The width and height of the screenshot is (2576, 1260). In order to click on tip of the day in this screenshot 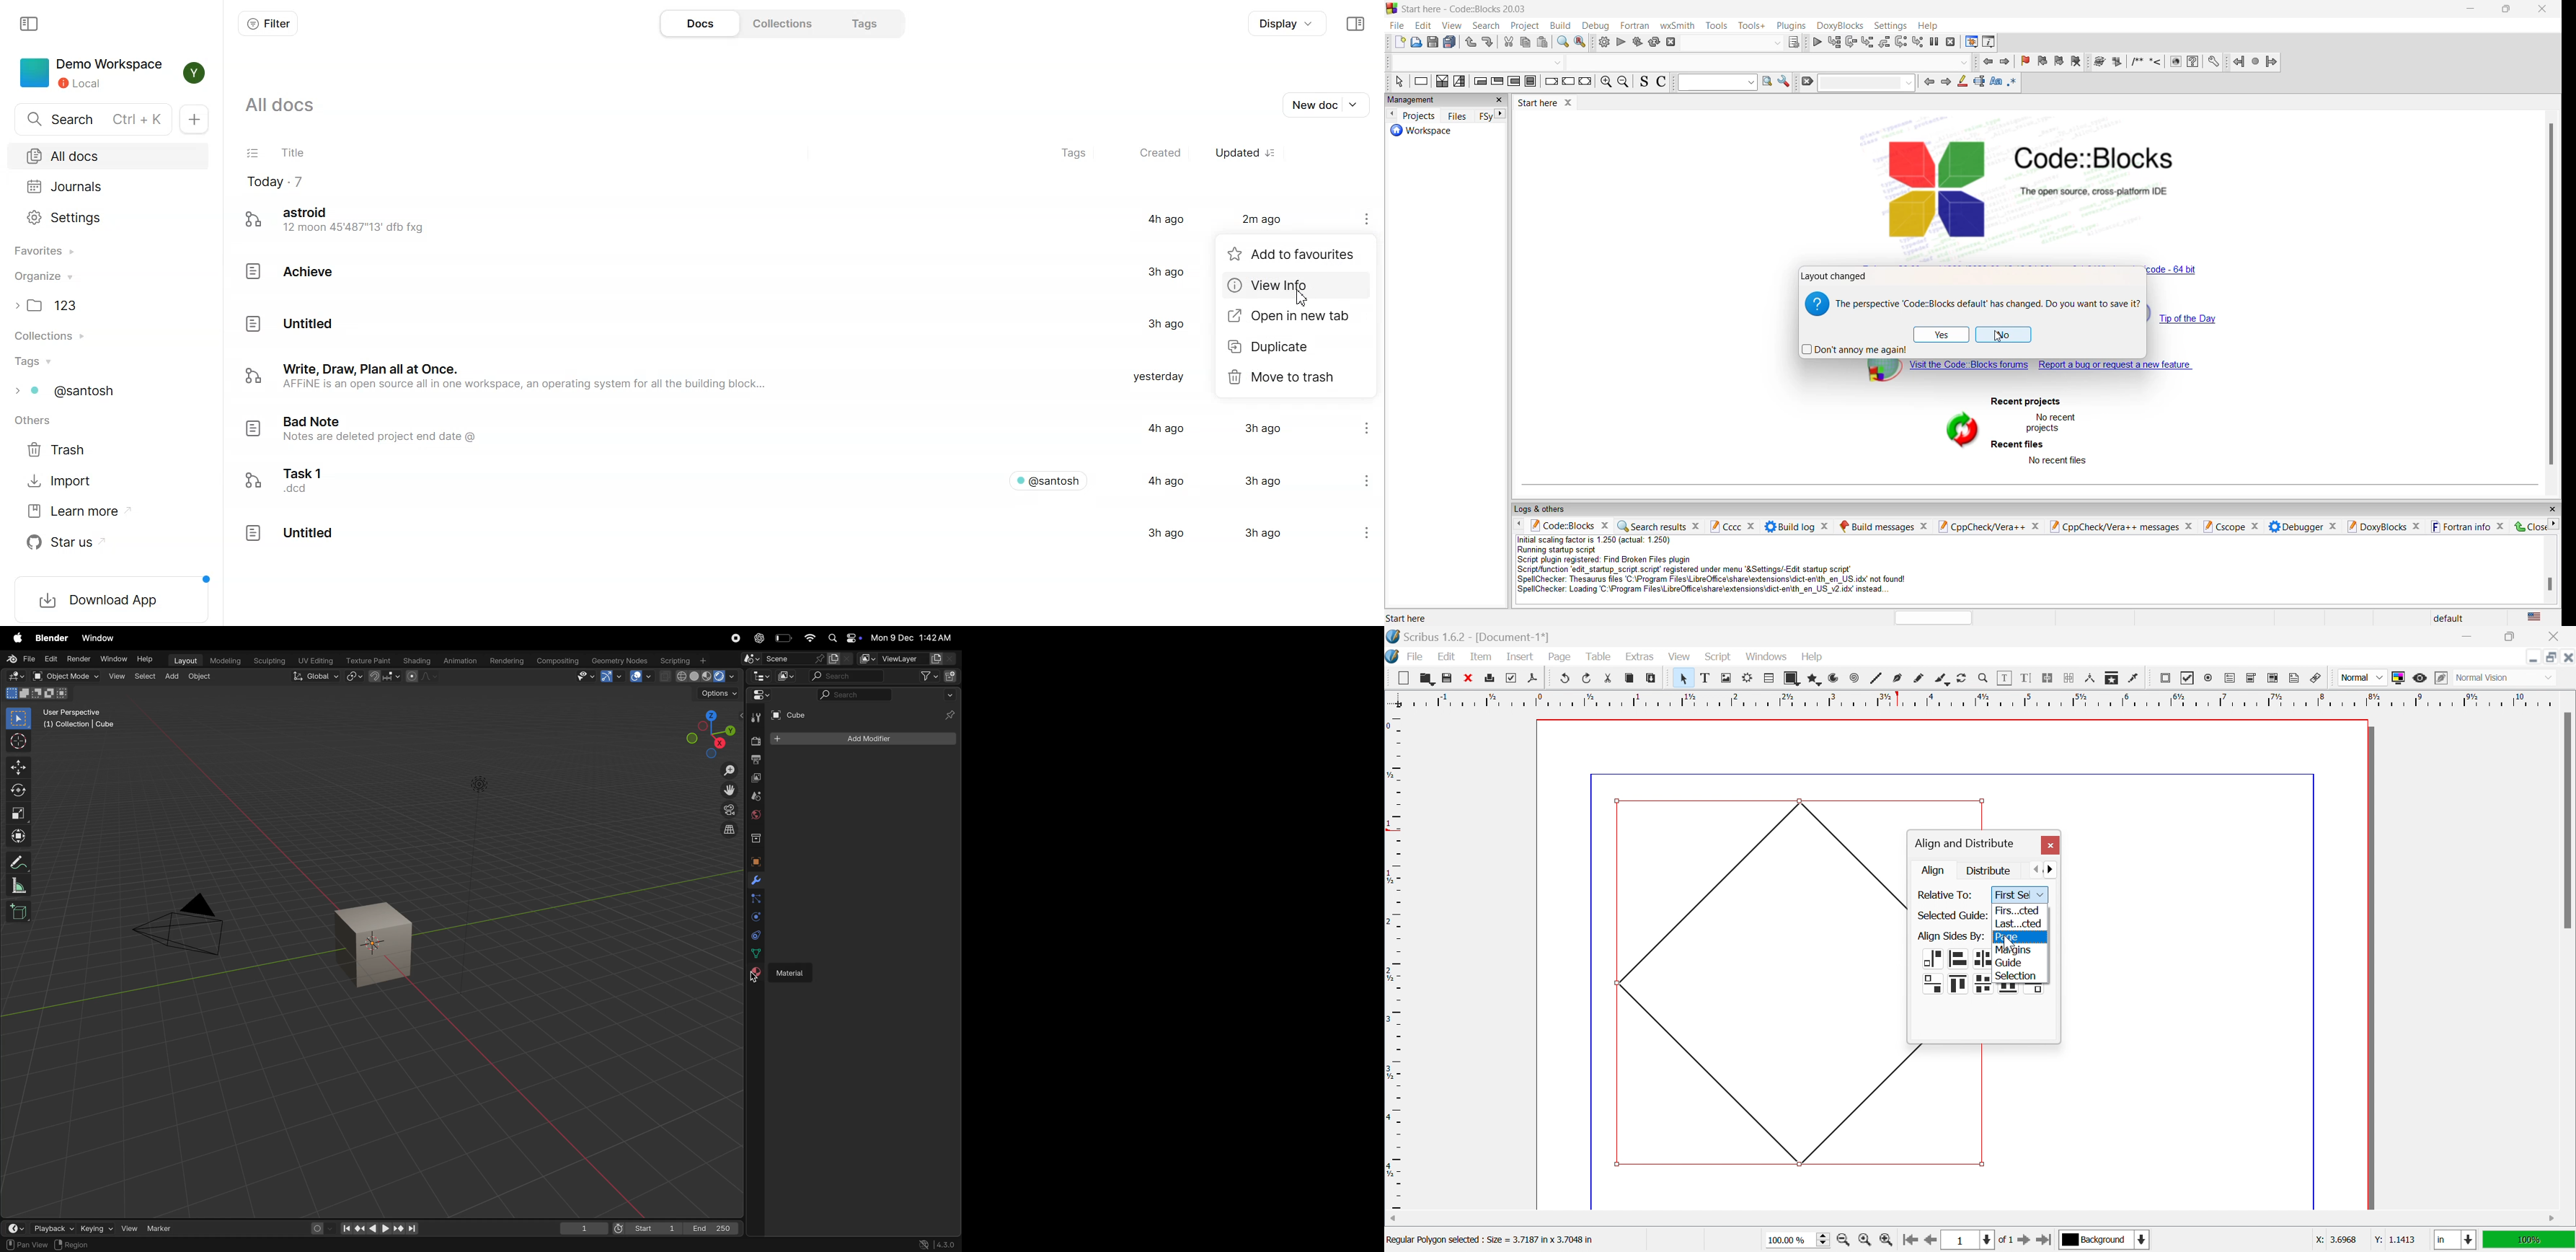, I will do `click(2191, 317)`.